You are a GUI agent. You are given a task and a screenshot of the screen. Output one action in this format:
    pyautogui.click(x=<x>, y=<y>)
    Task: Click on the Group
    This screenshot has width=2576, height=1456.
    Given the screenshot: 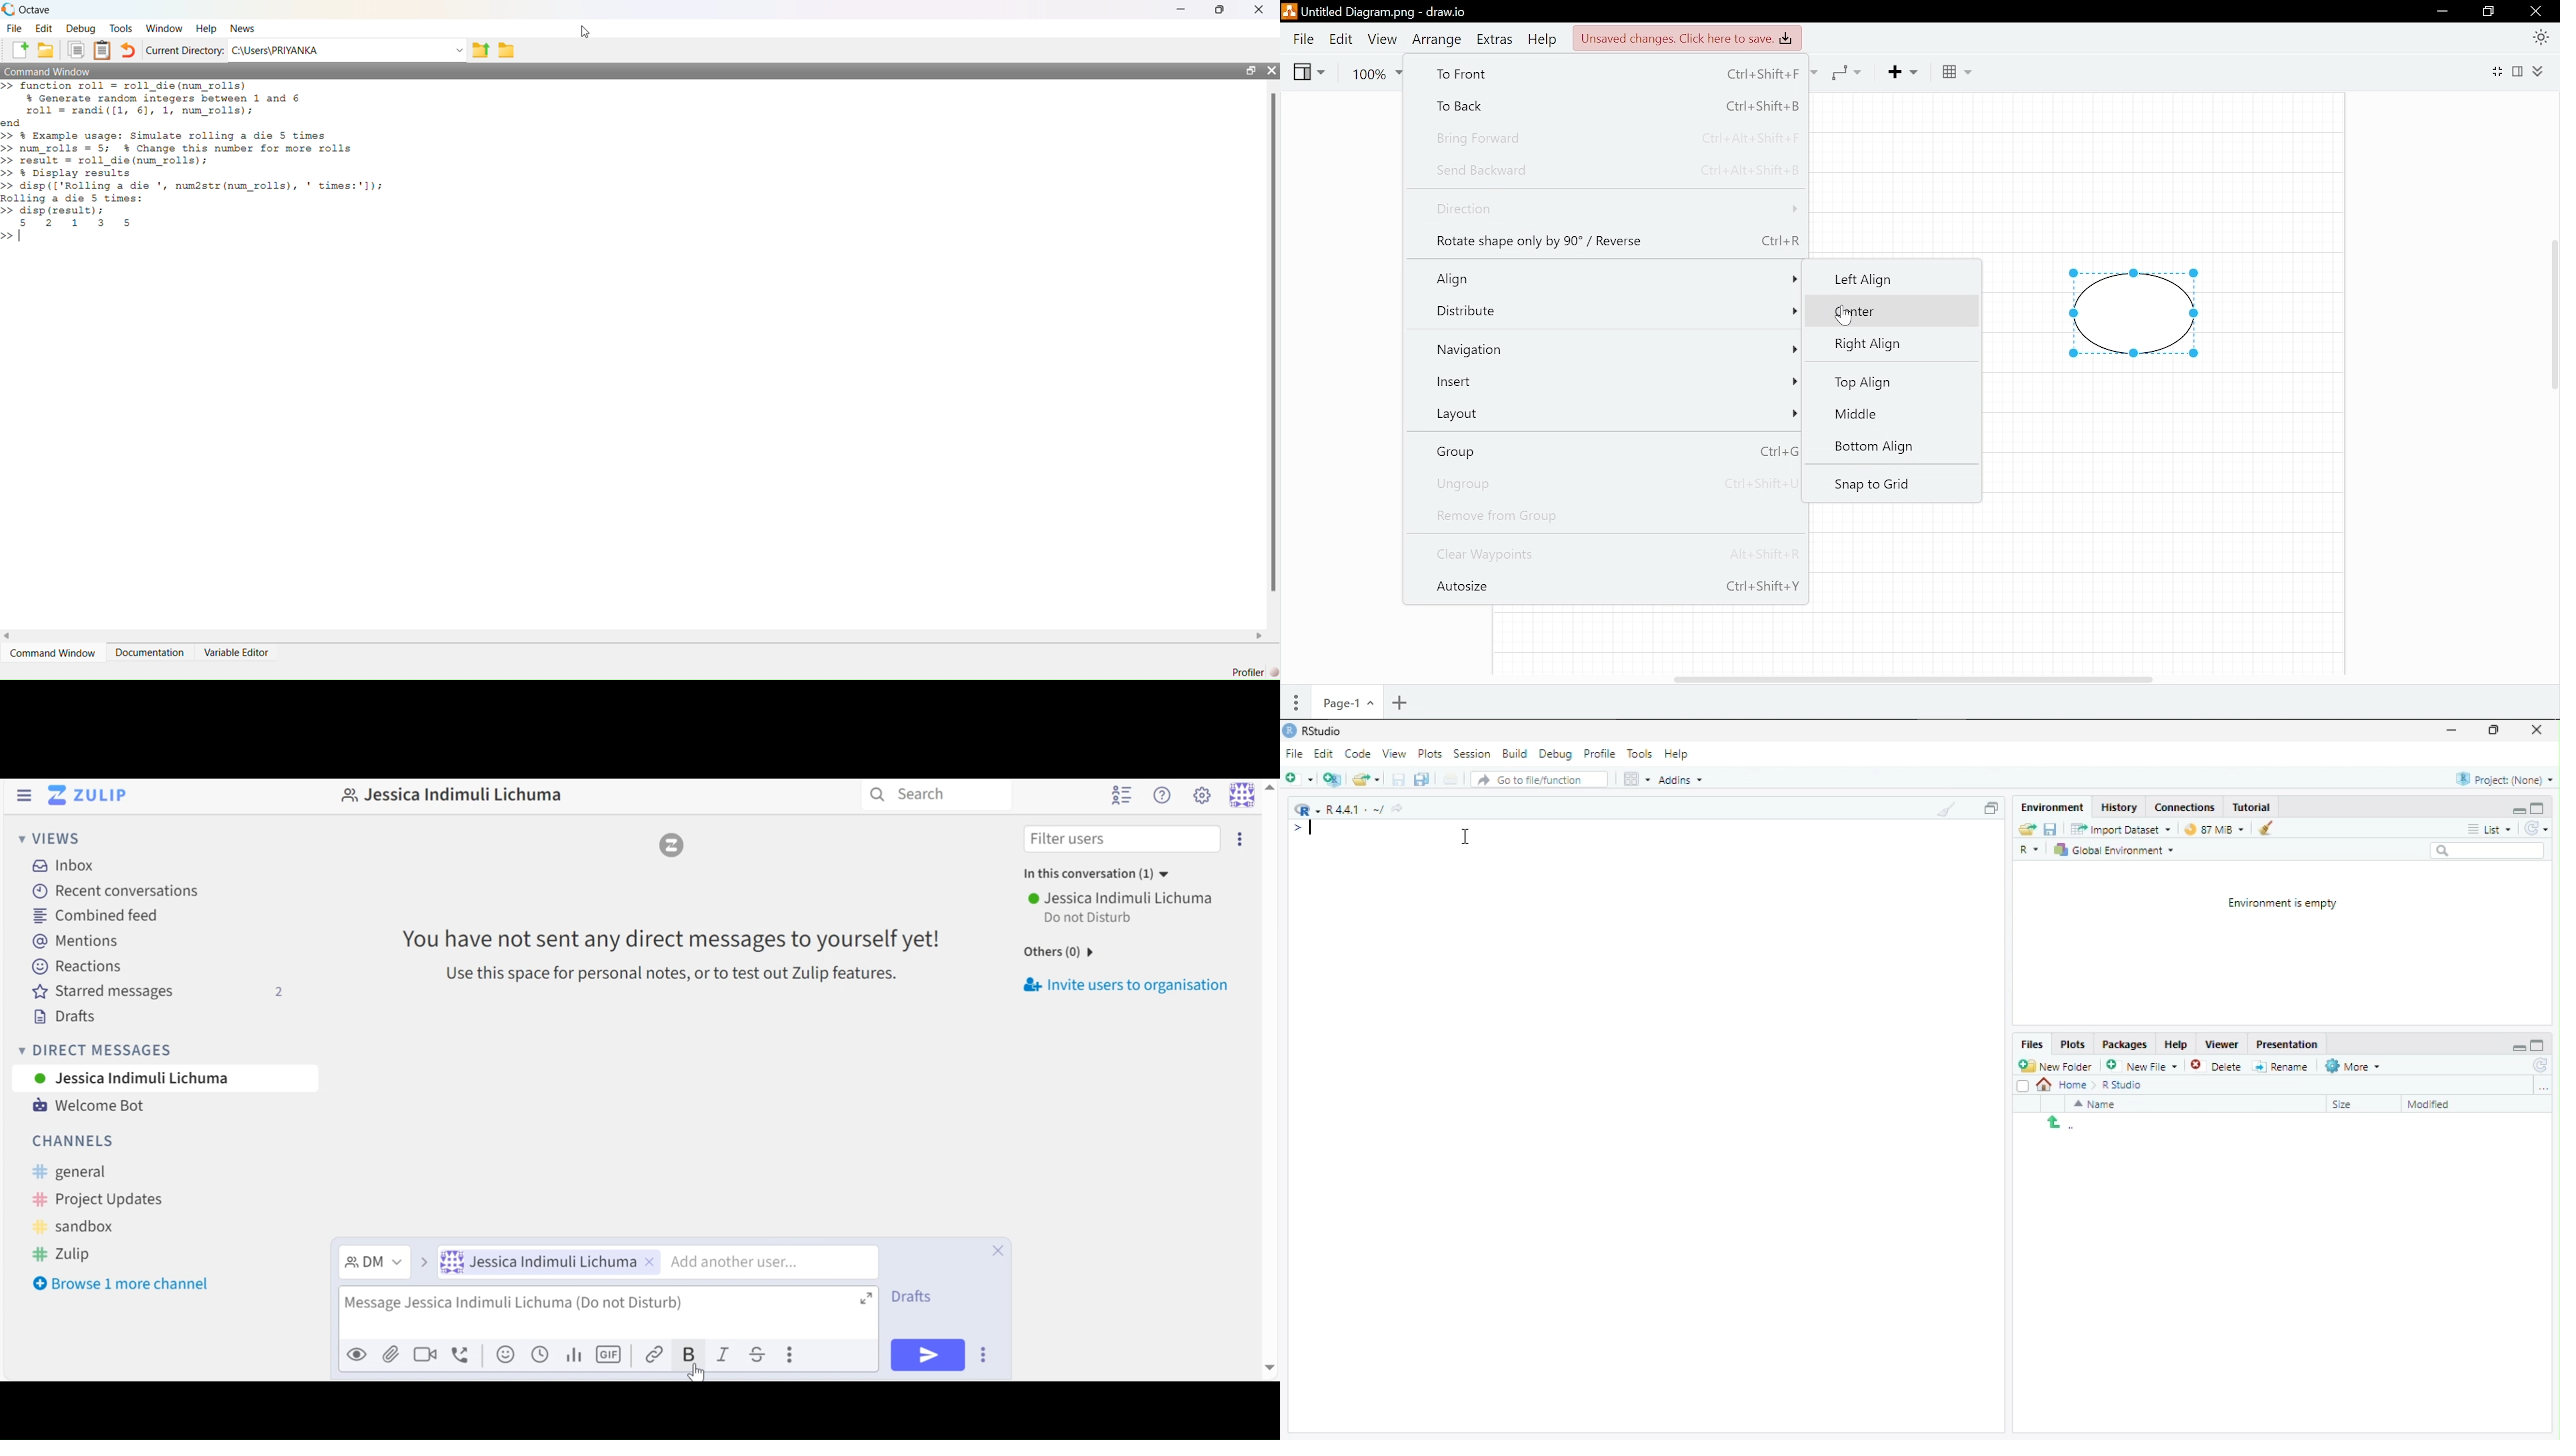 What is the action you would take?
    pyautogui.click(x=1610, y=450)
    